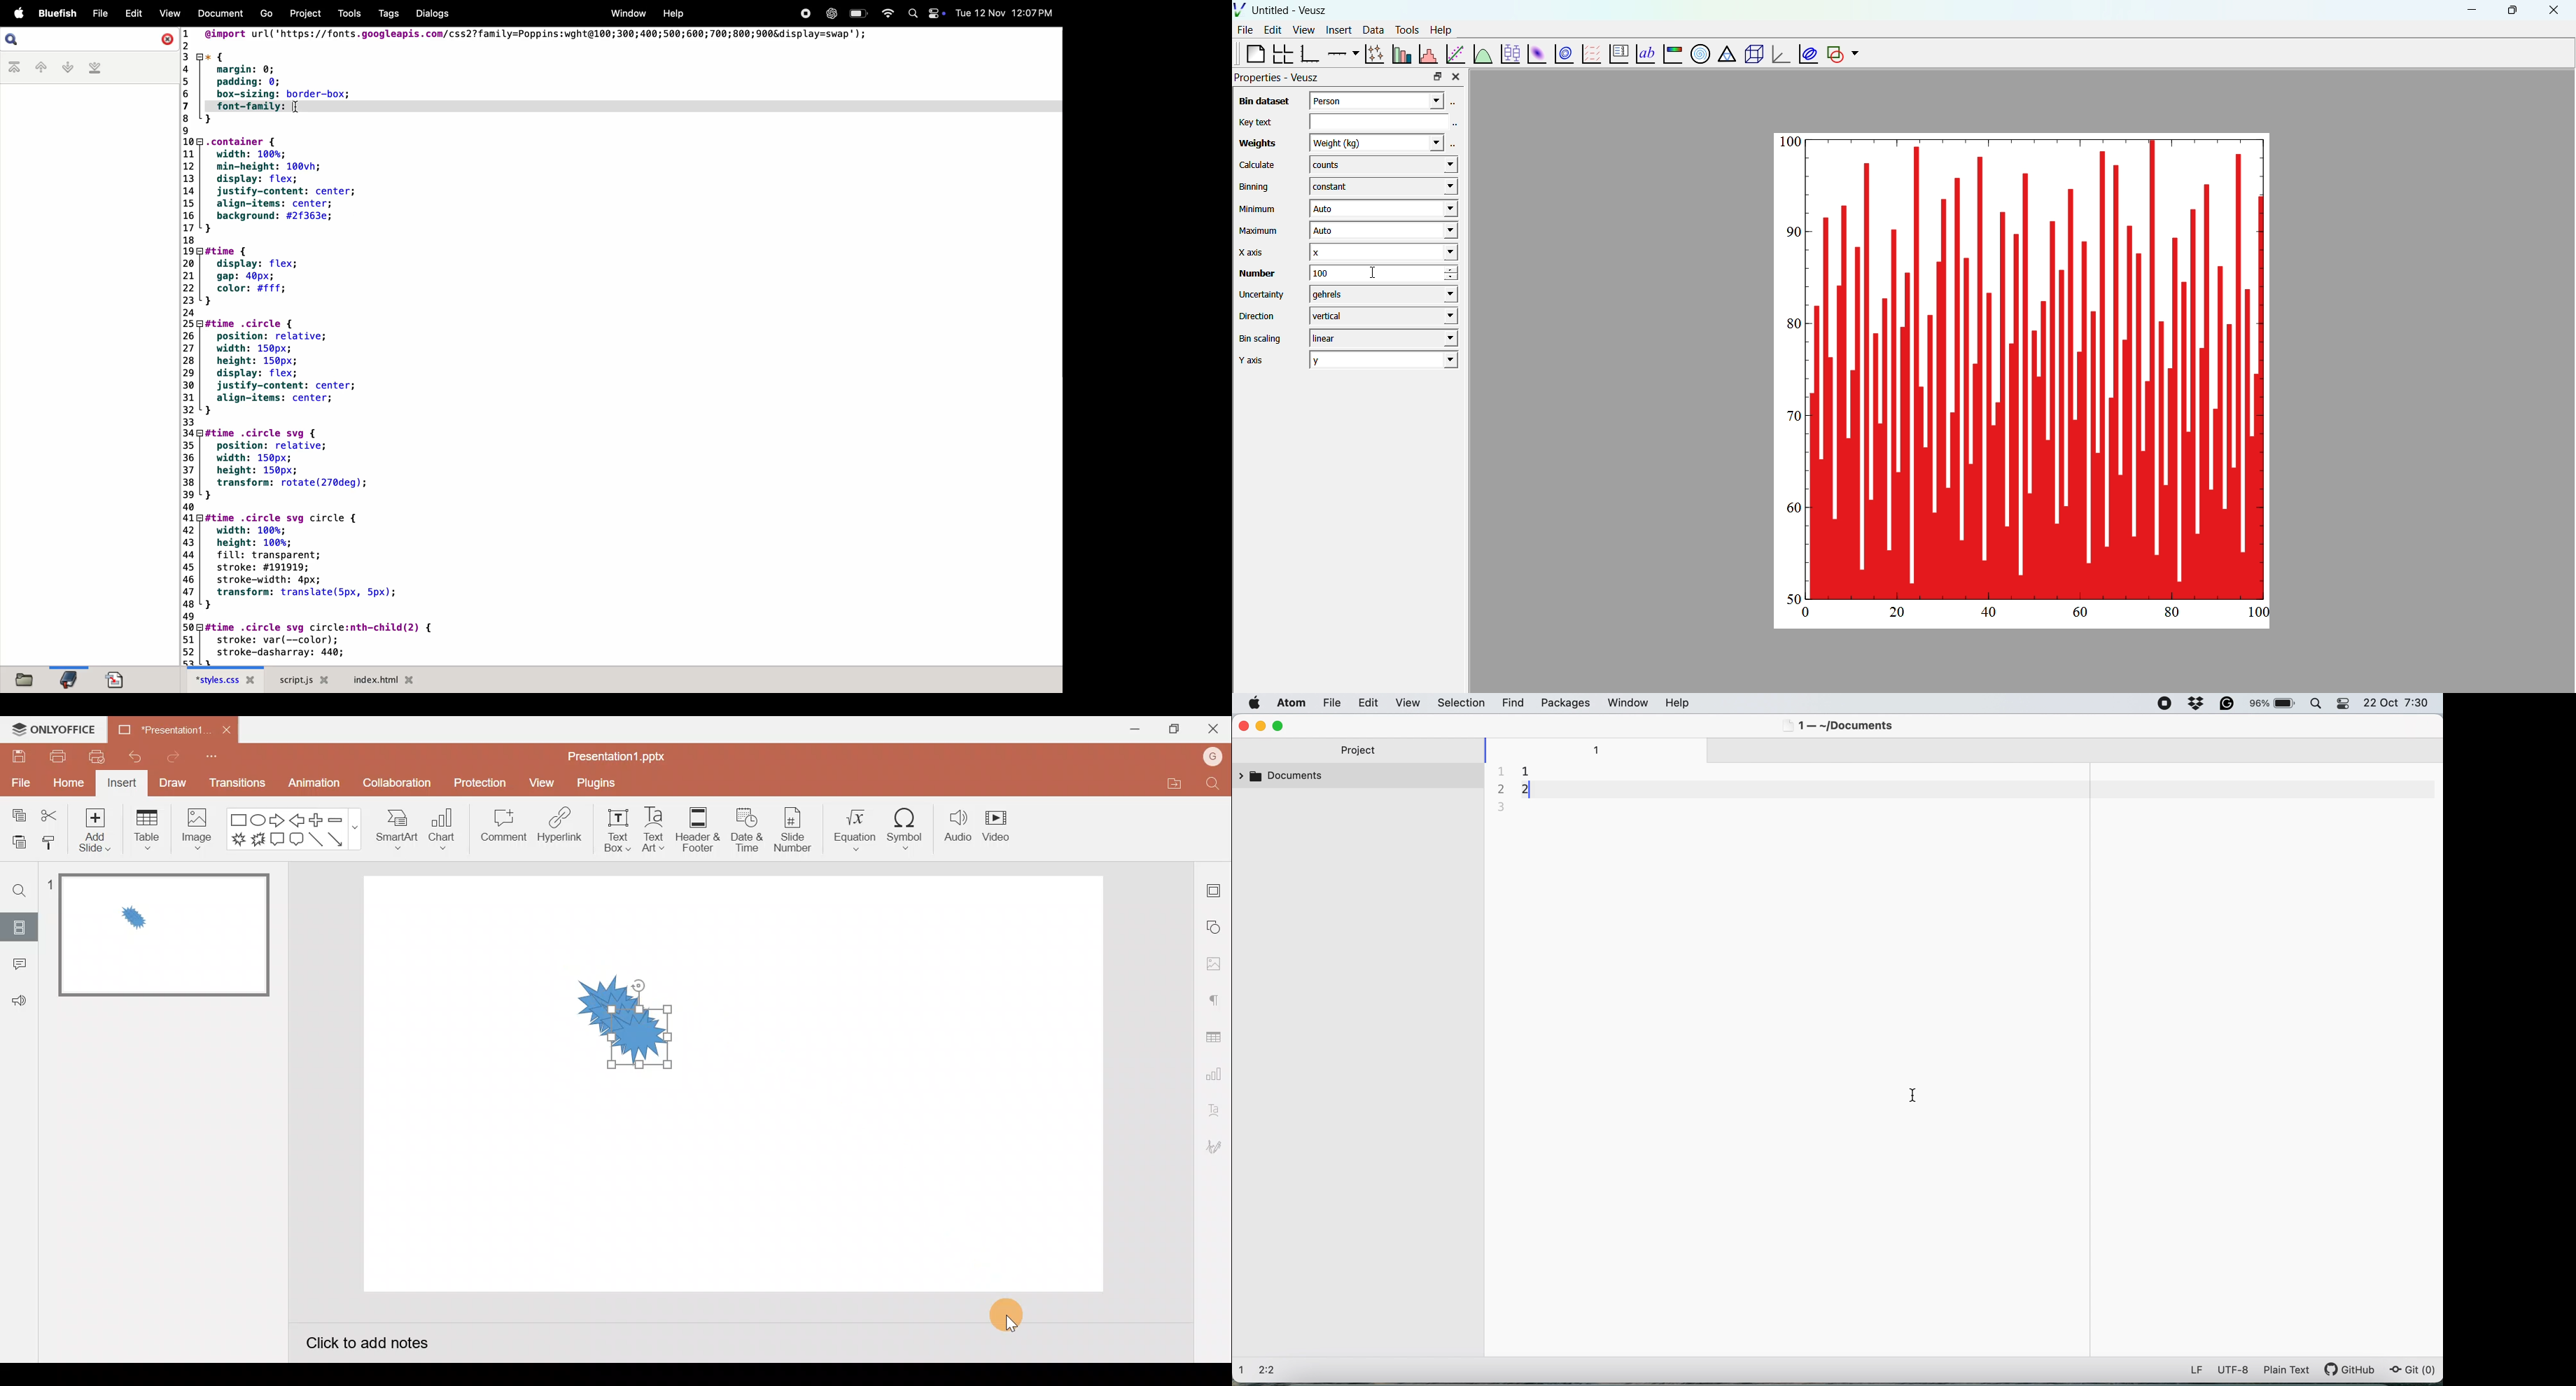 The width and height of the screenshot is (2576, 1400). I want to click on G, so click(1213, 755).